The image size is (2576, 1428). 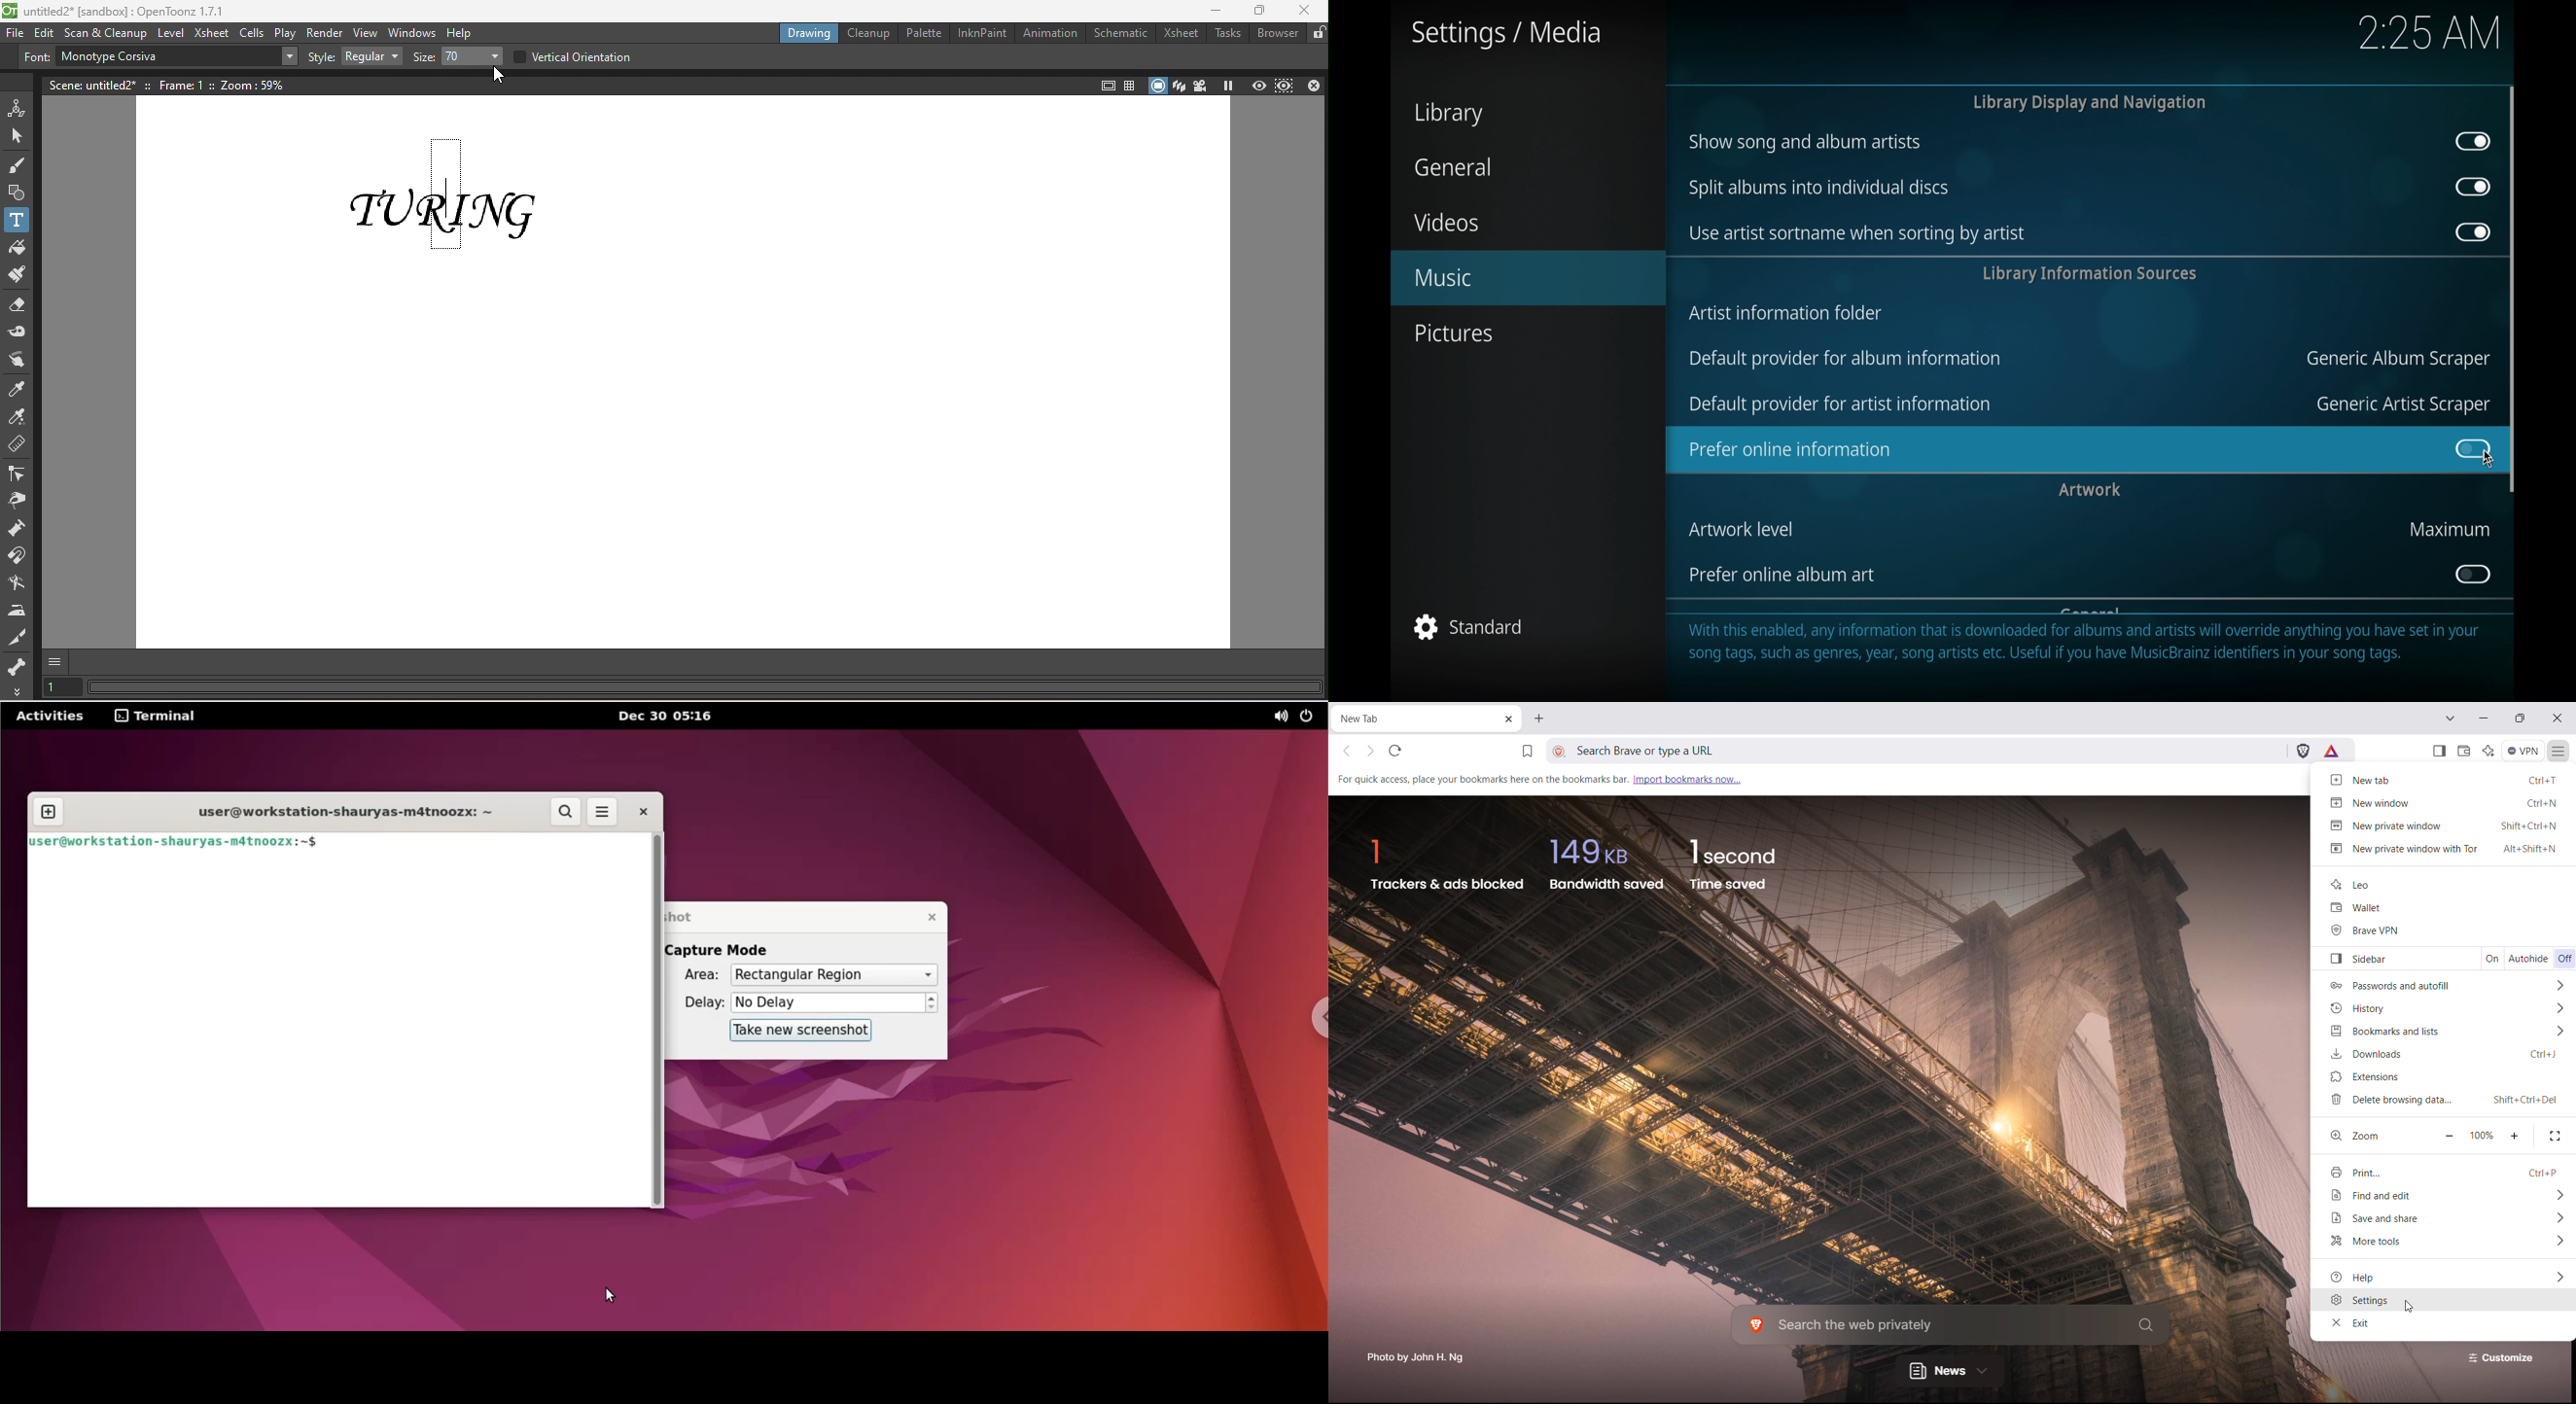 What do you see at coordinates (1528, 278) in the screenshot?
I see `music` at bounding box center [1528, 278].